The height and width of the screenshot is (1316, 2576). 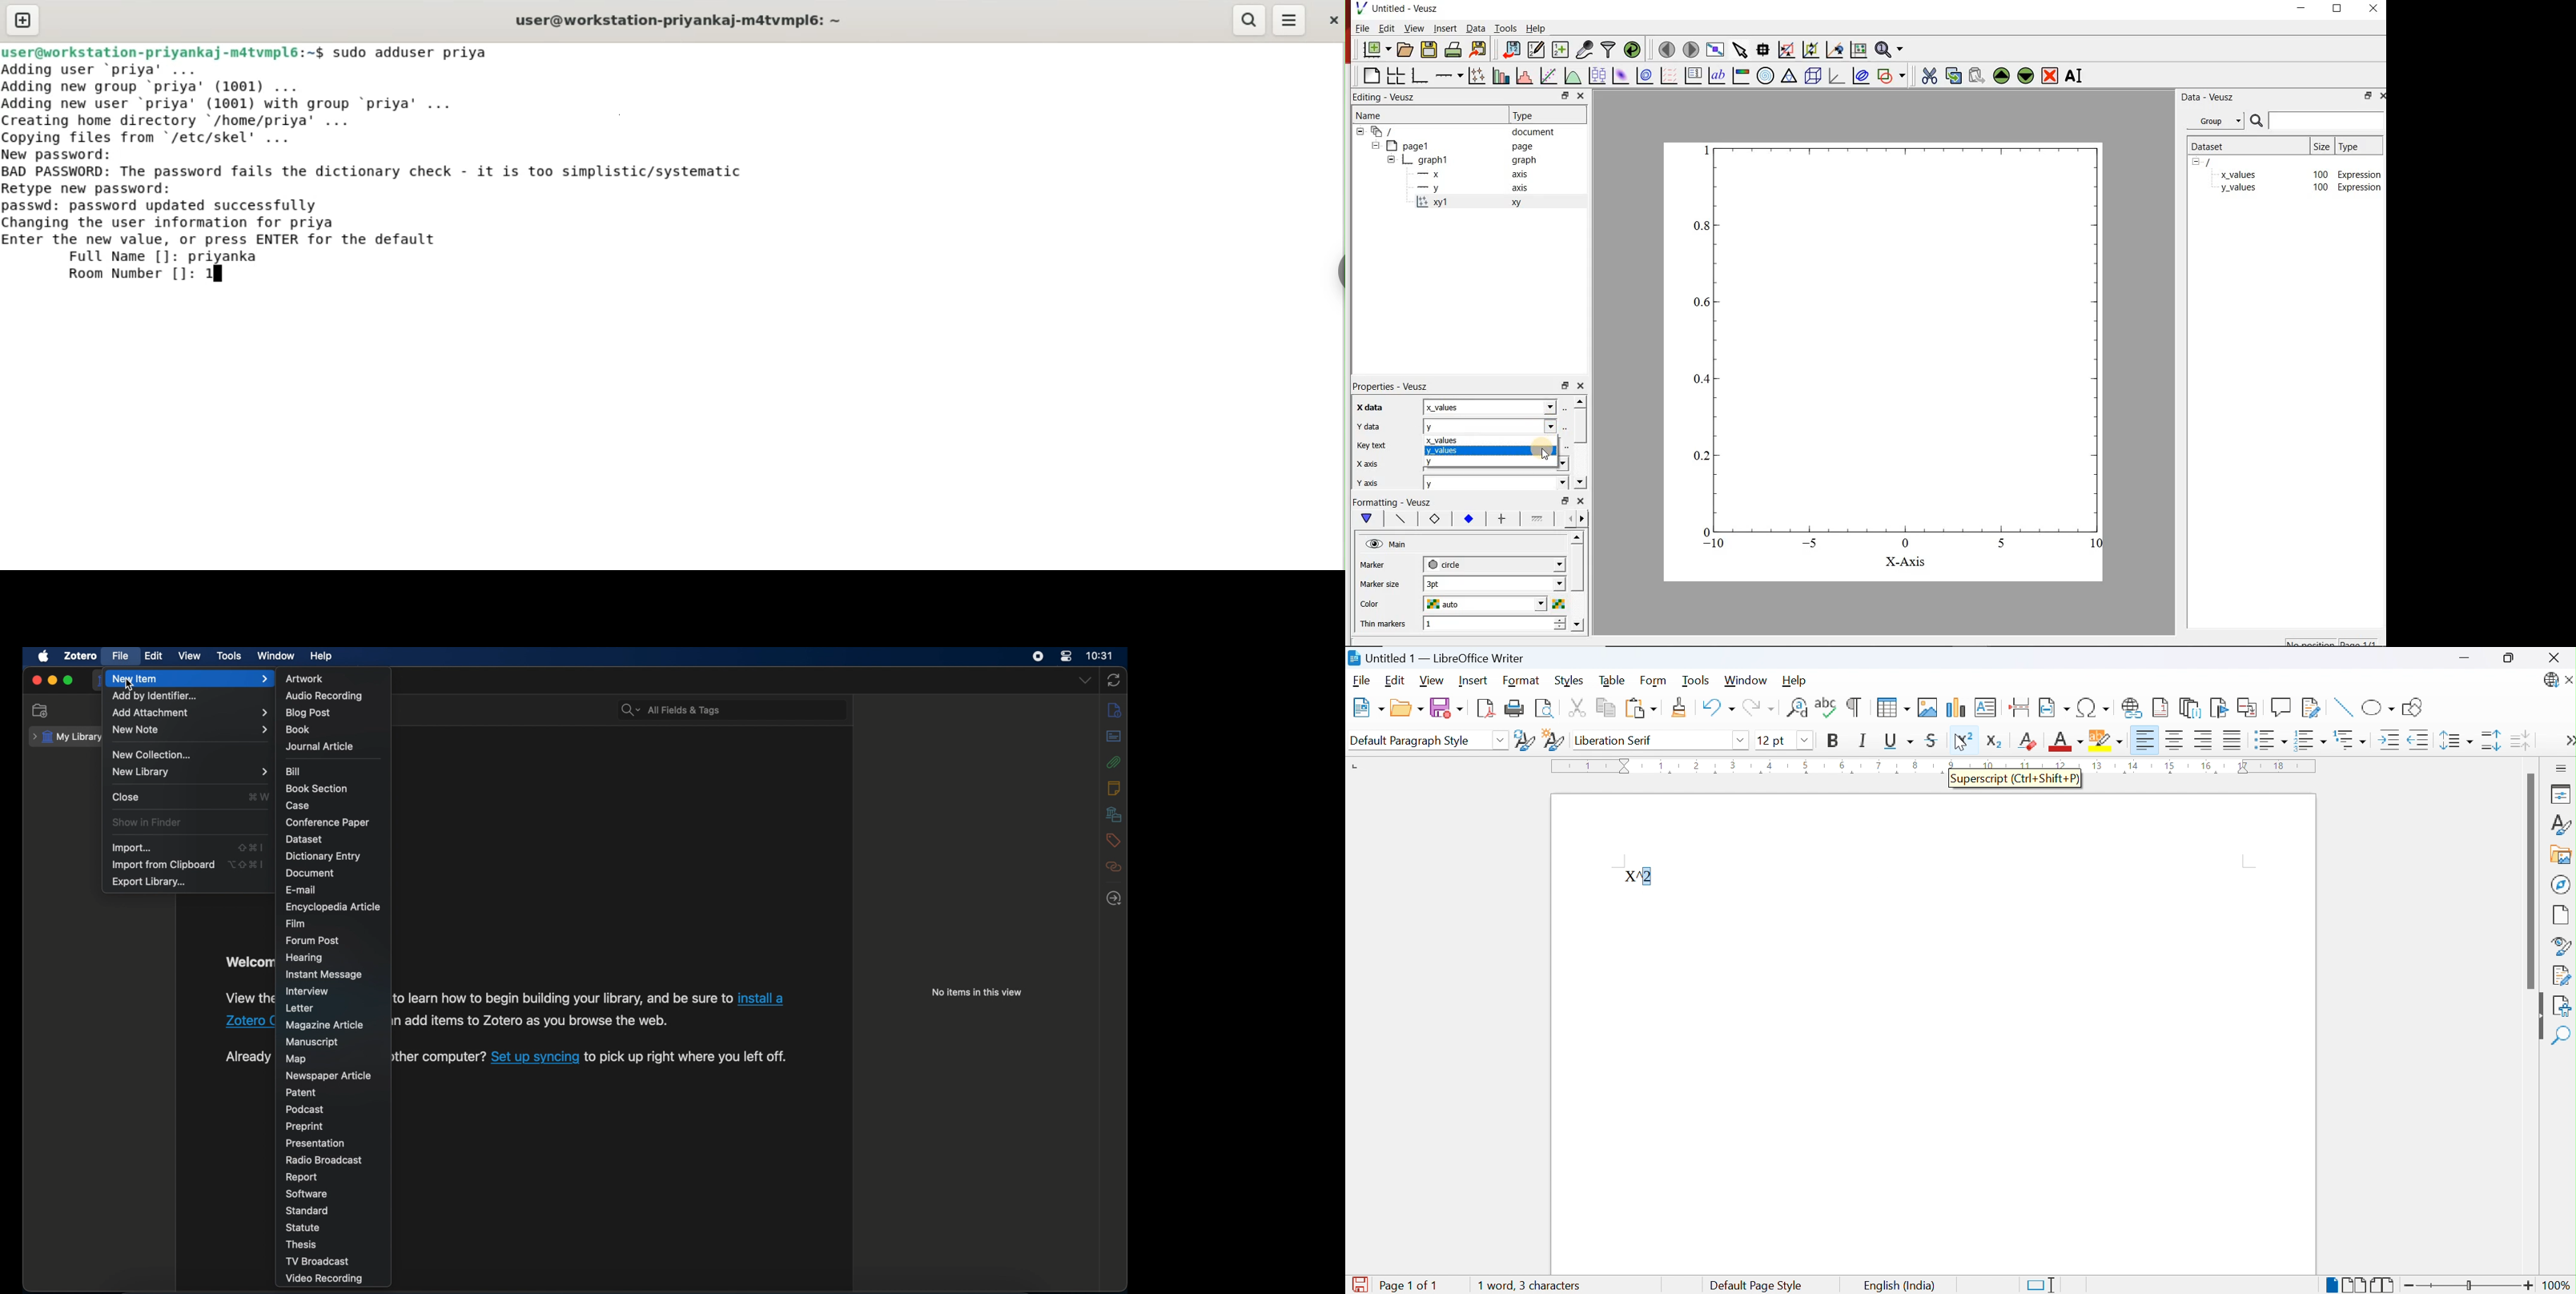 I want to click on new collection, so click(x=152, y=754).